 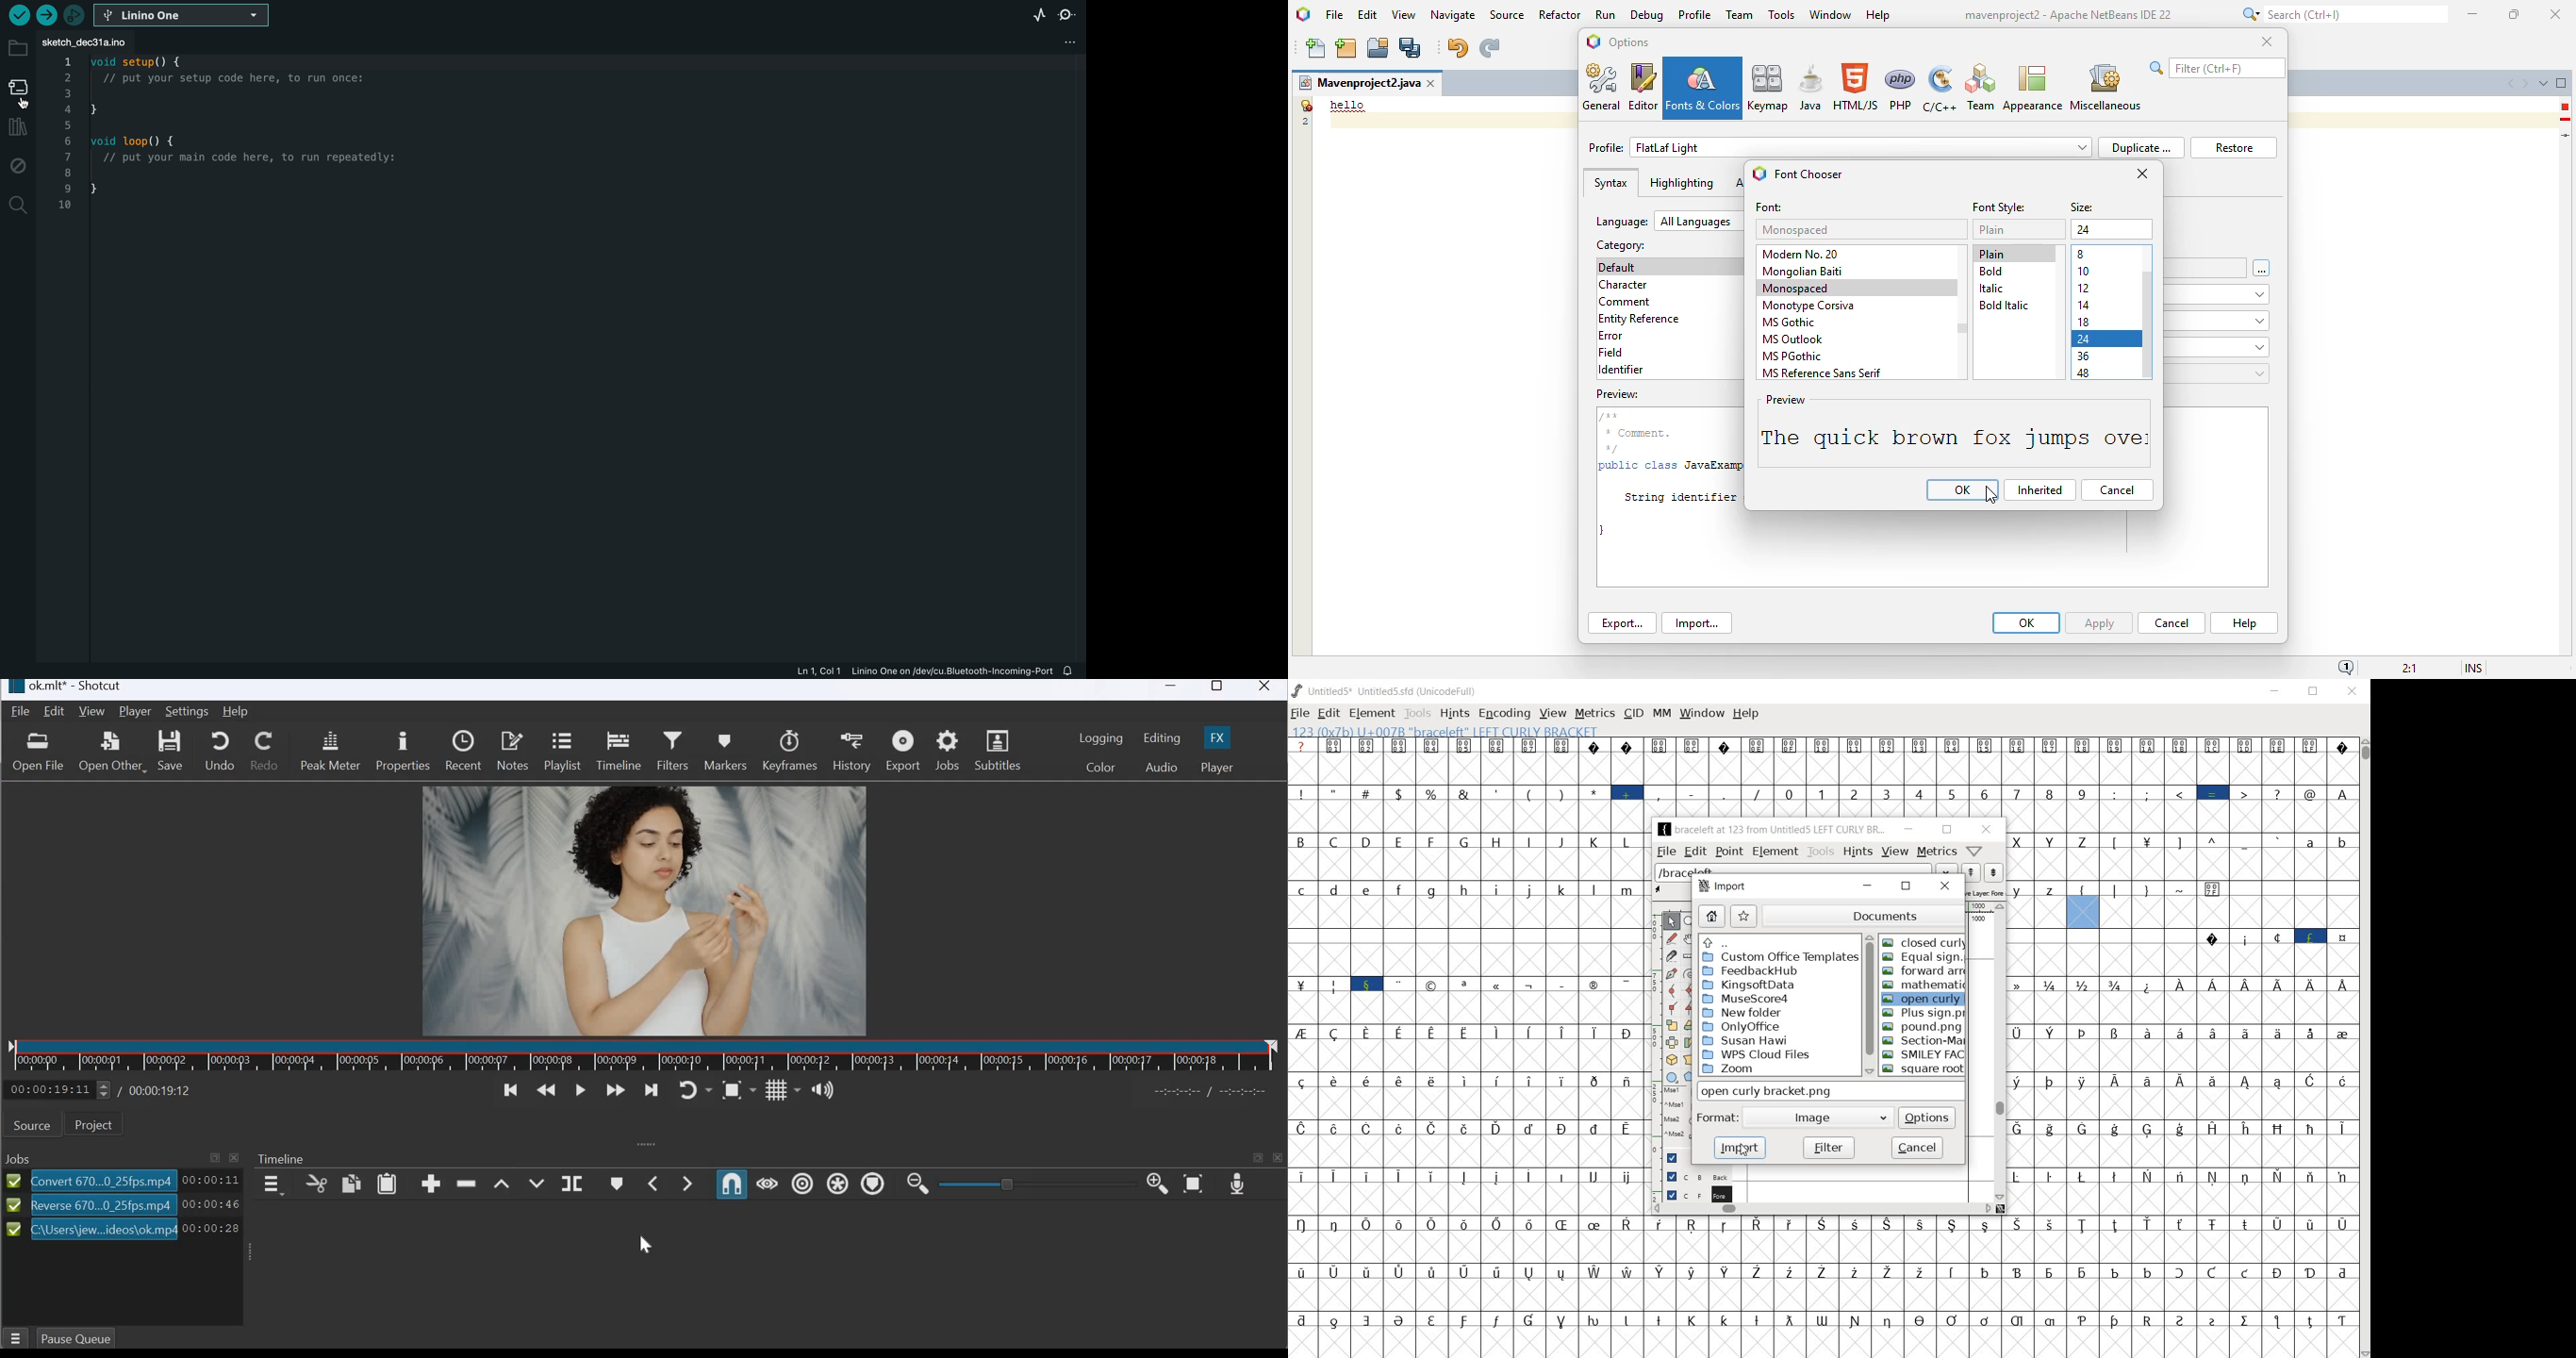 I want to click on FeedbackHub, so click(x=1753, y=971).